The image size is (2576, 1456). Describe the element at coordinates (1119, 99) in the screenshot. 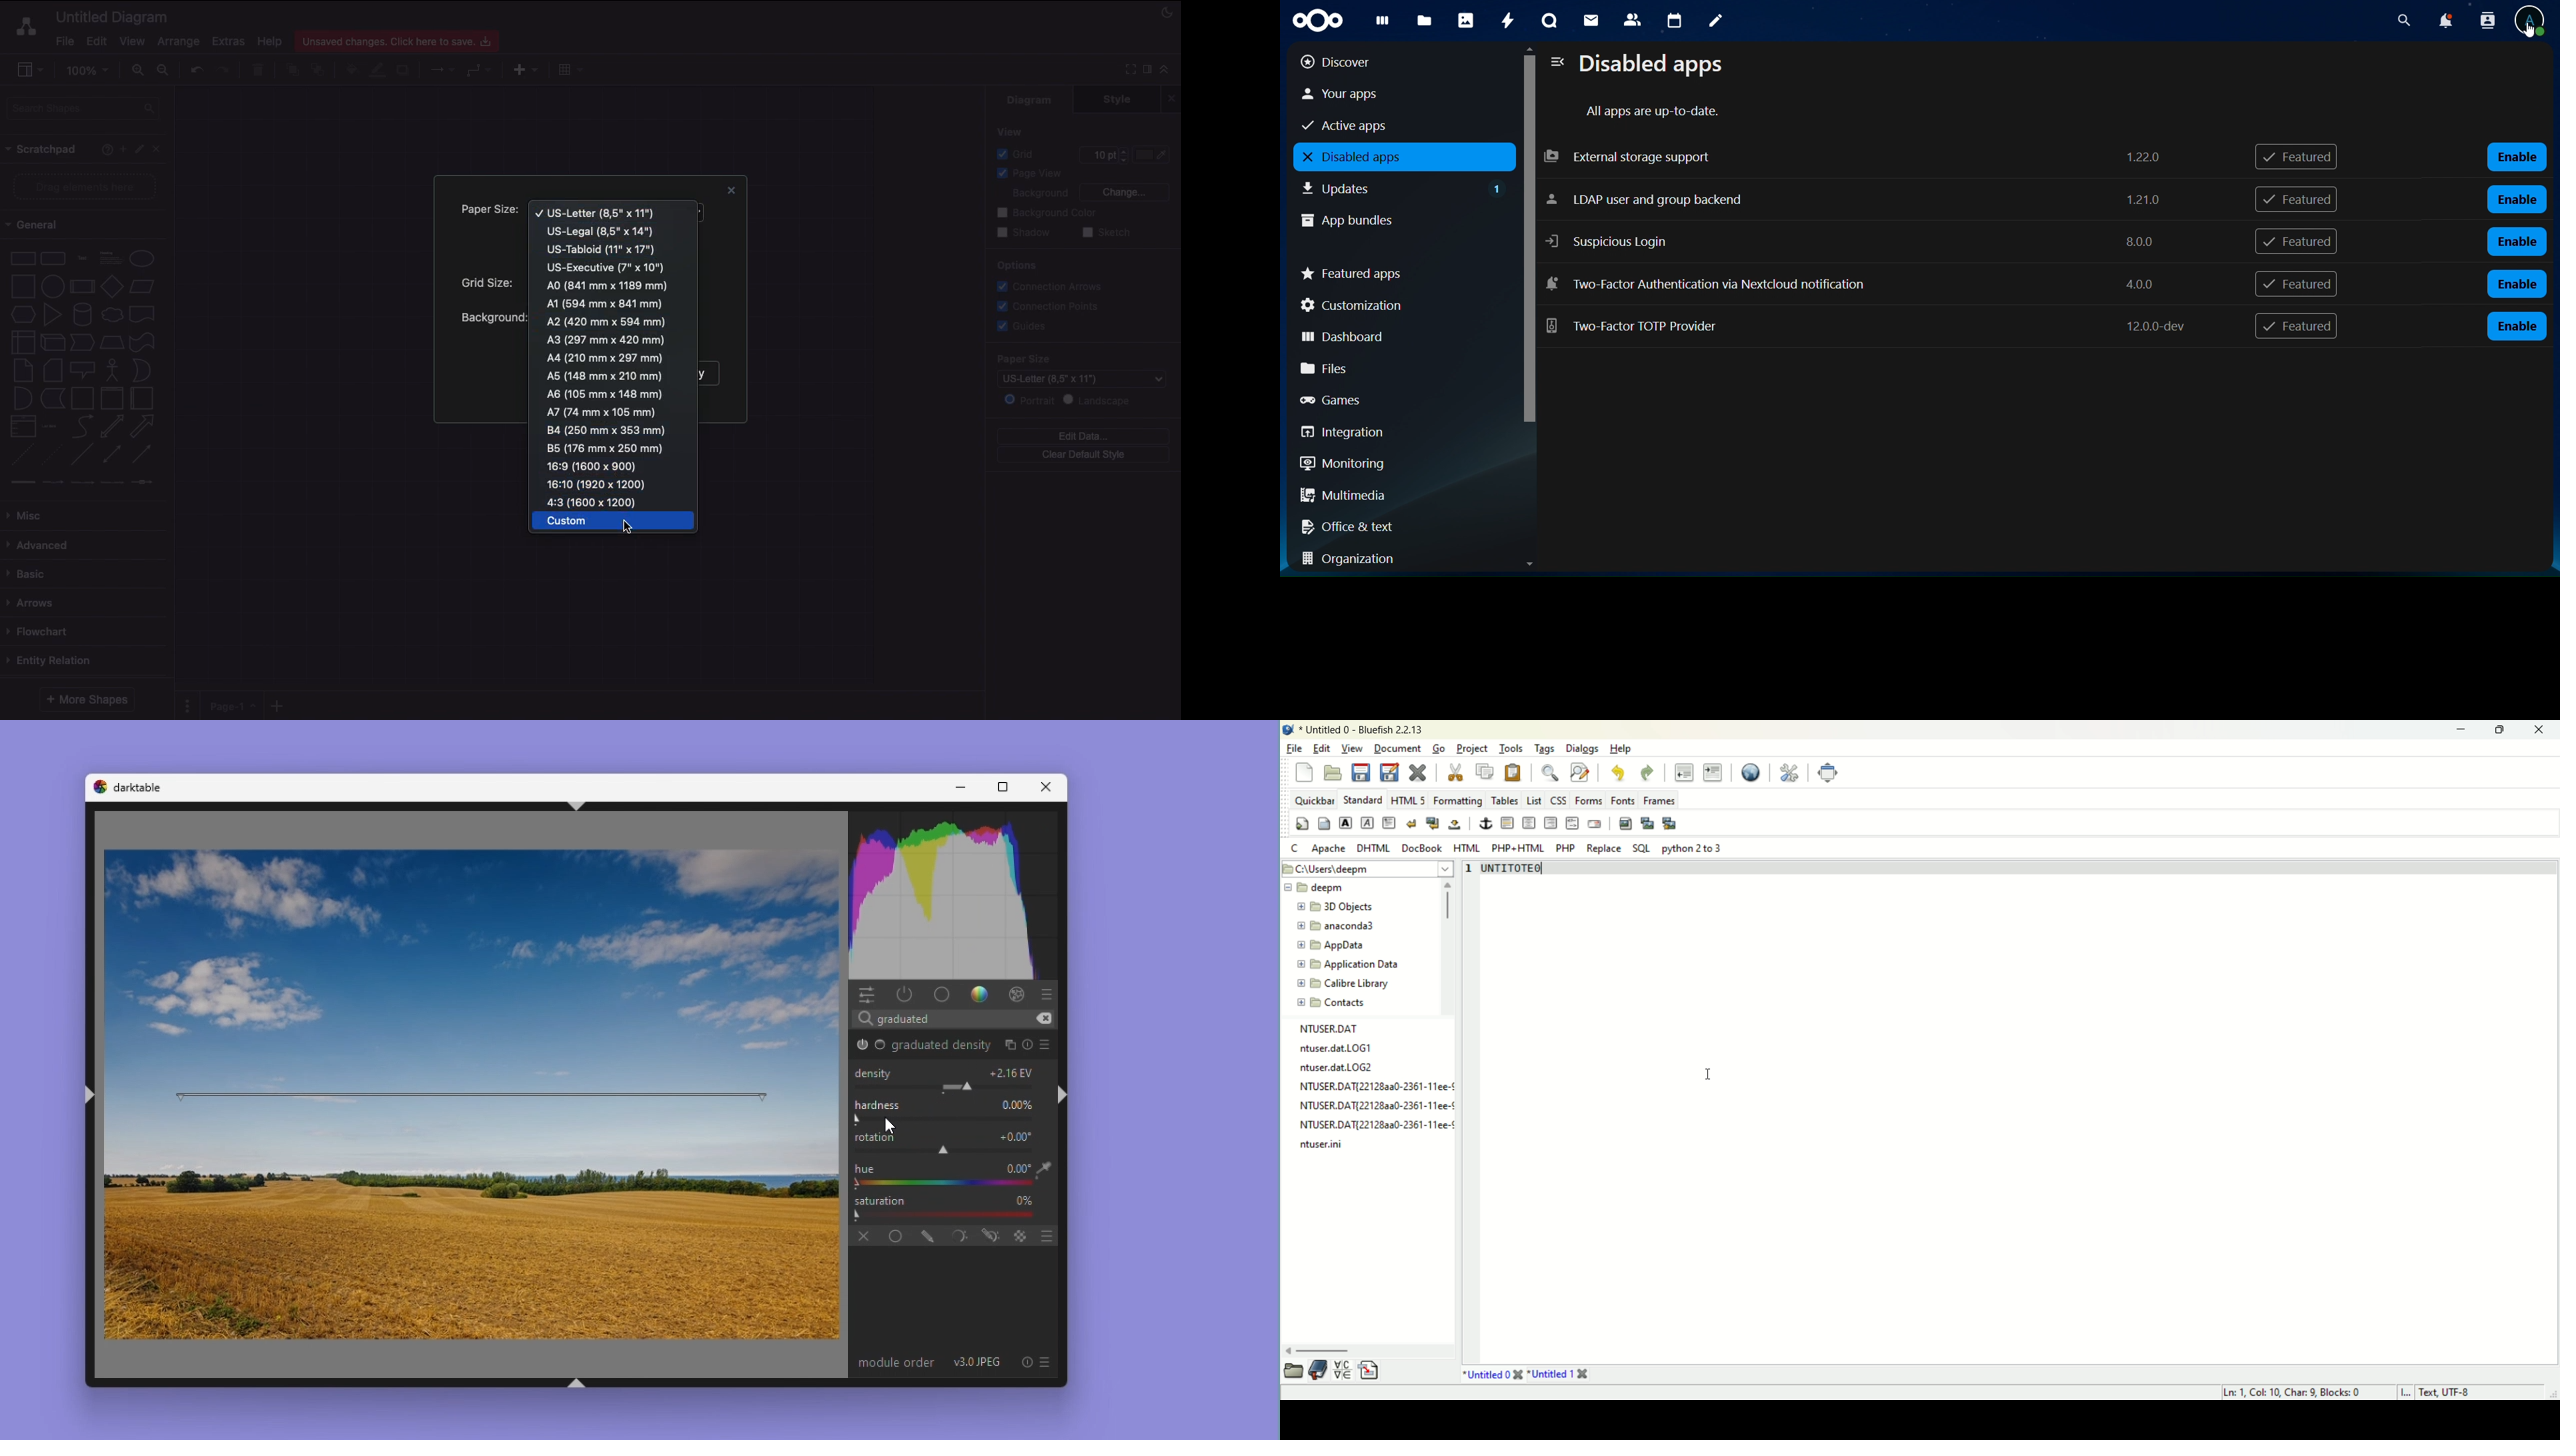

I see `Style` at that location.